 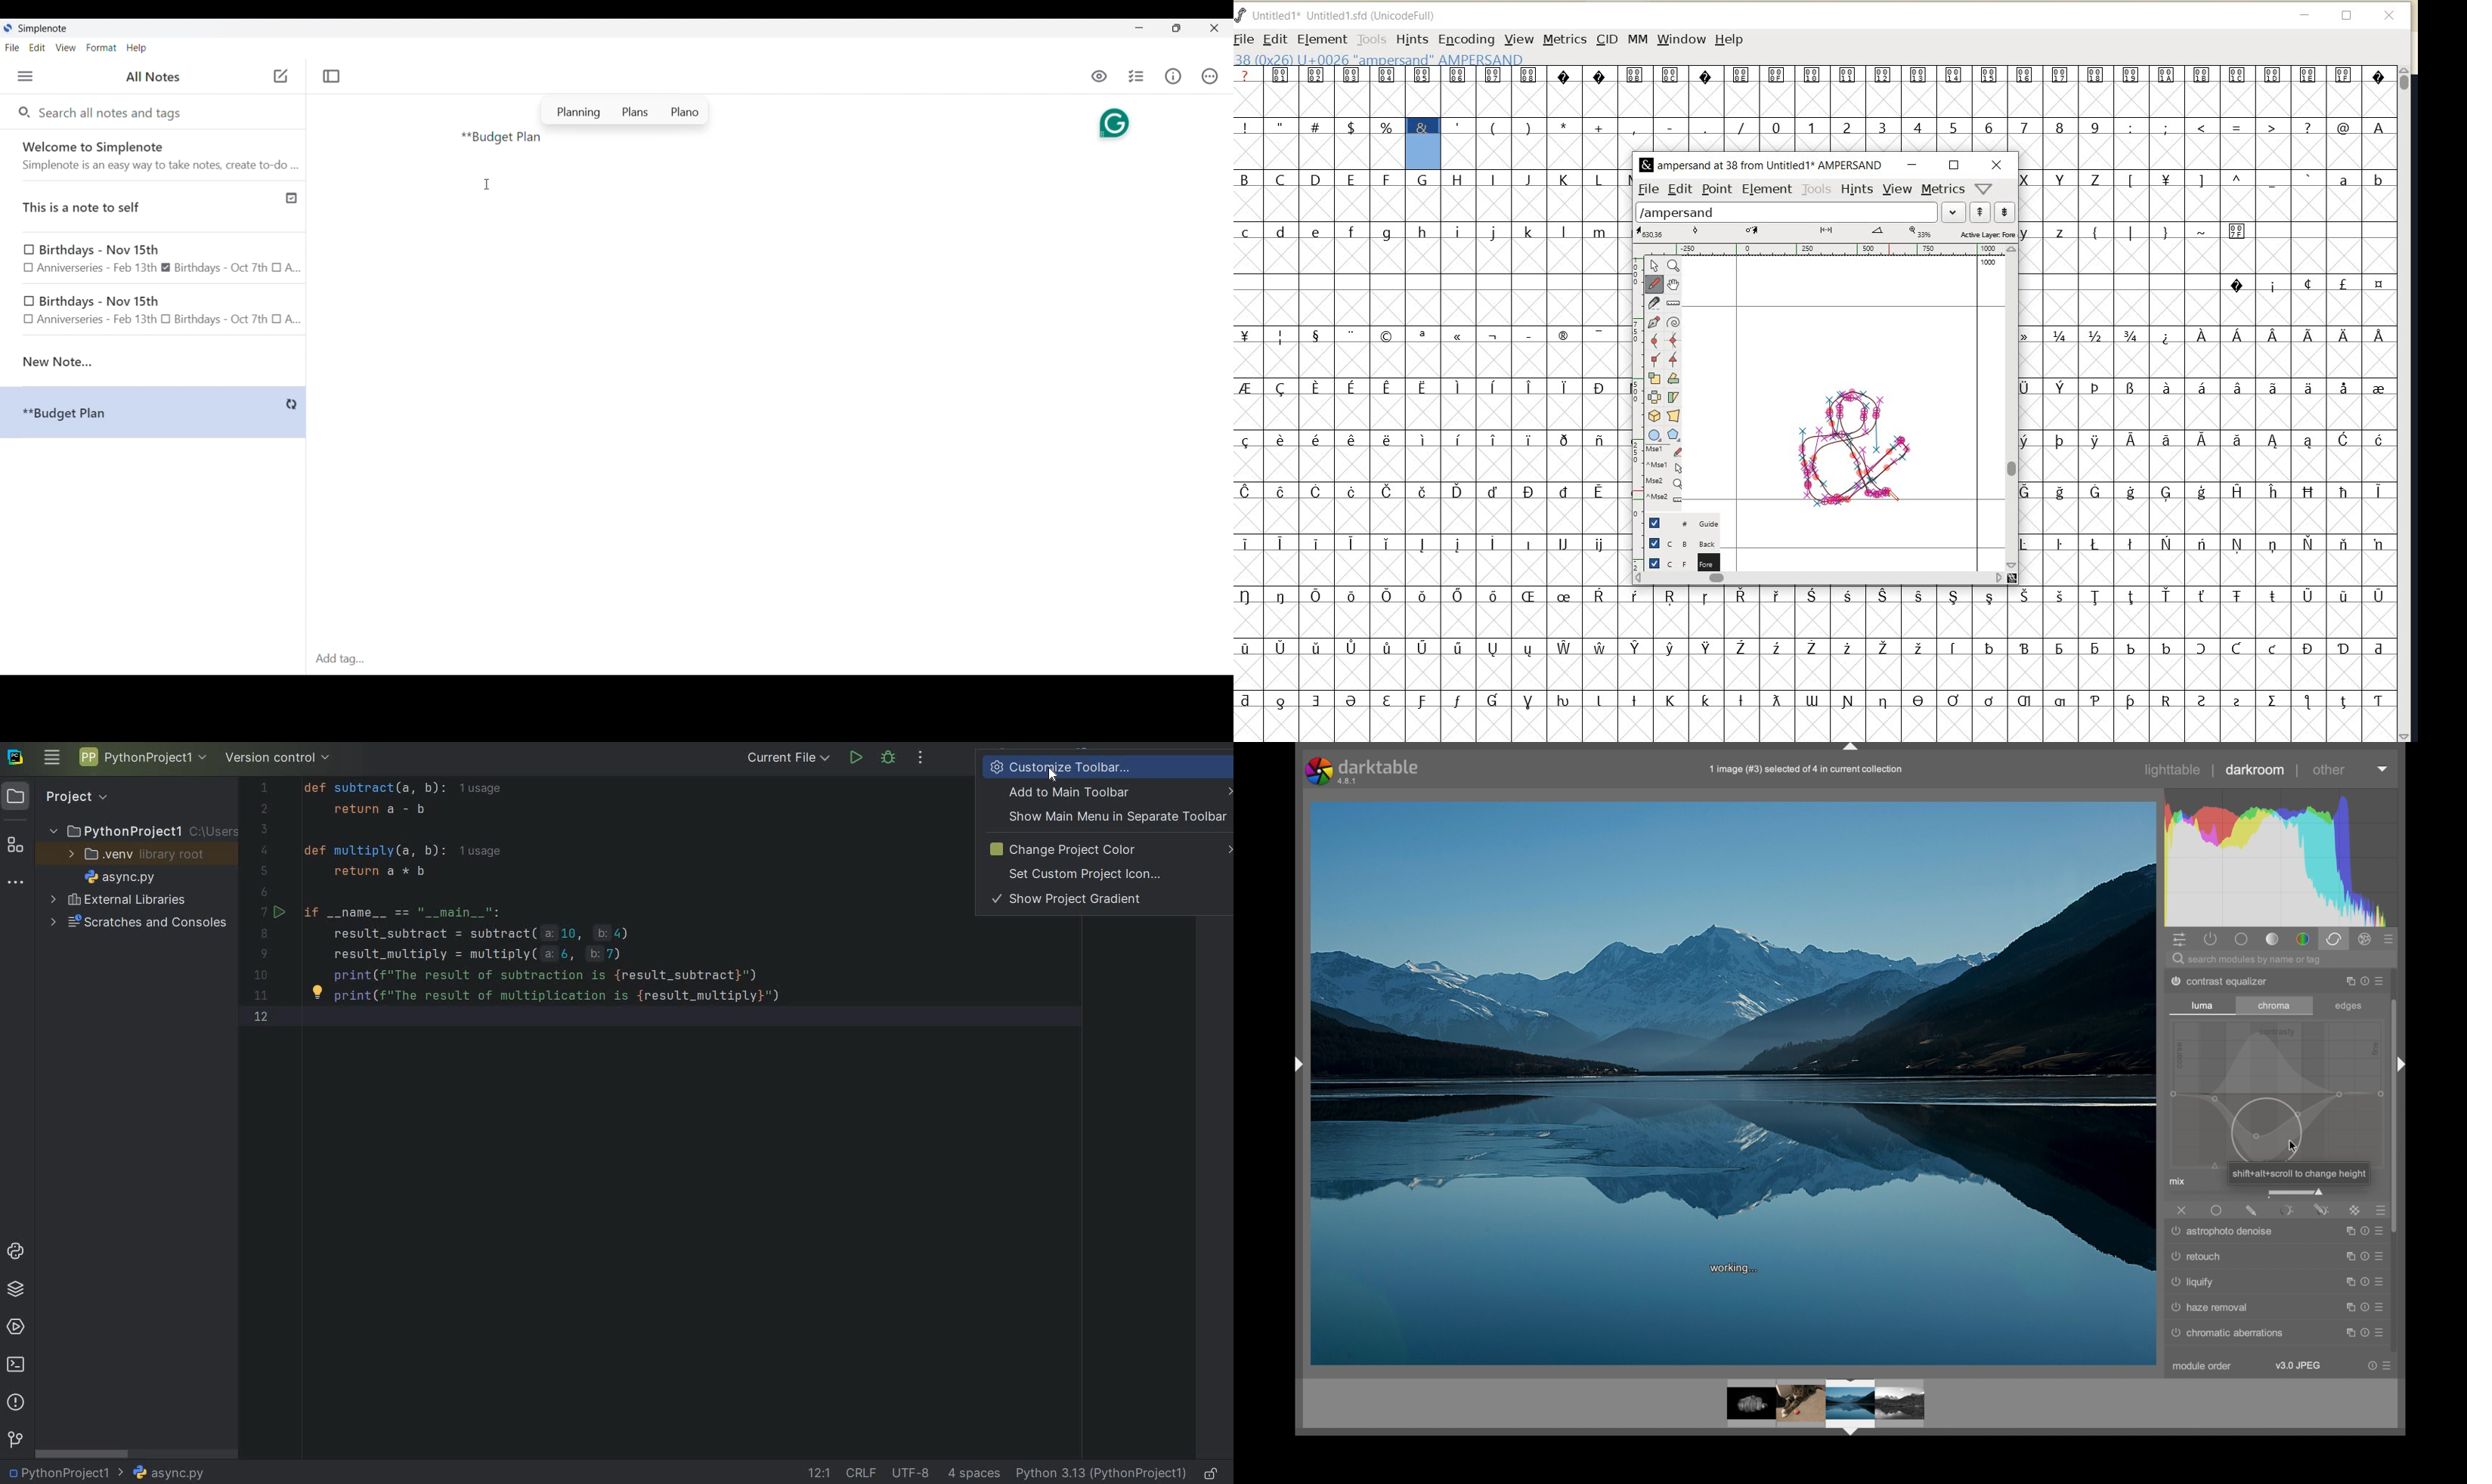 What do you see at coordinates (2285, 959) in the screenshot?
I see `search bar` at bounding box center [2285, 959].